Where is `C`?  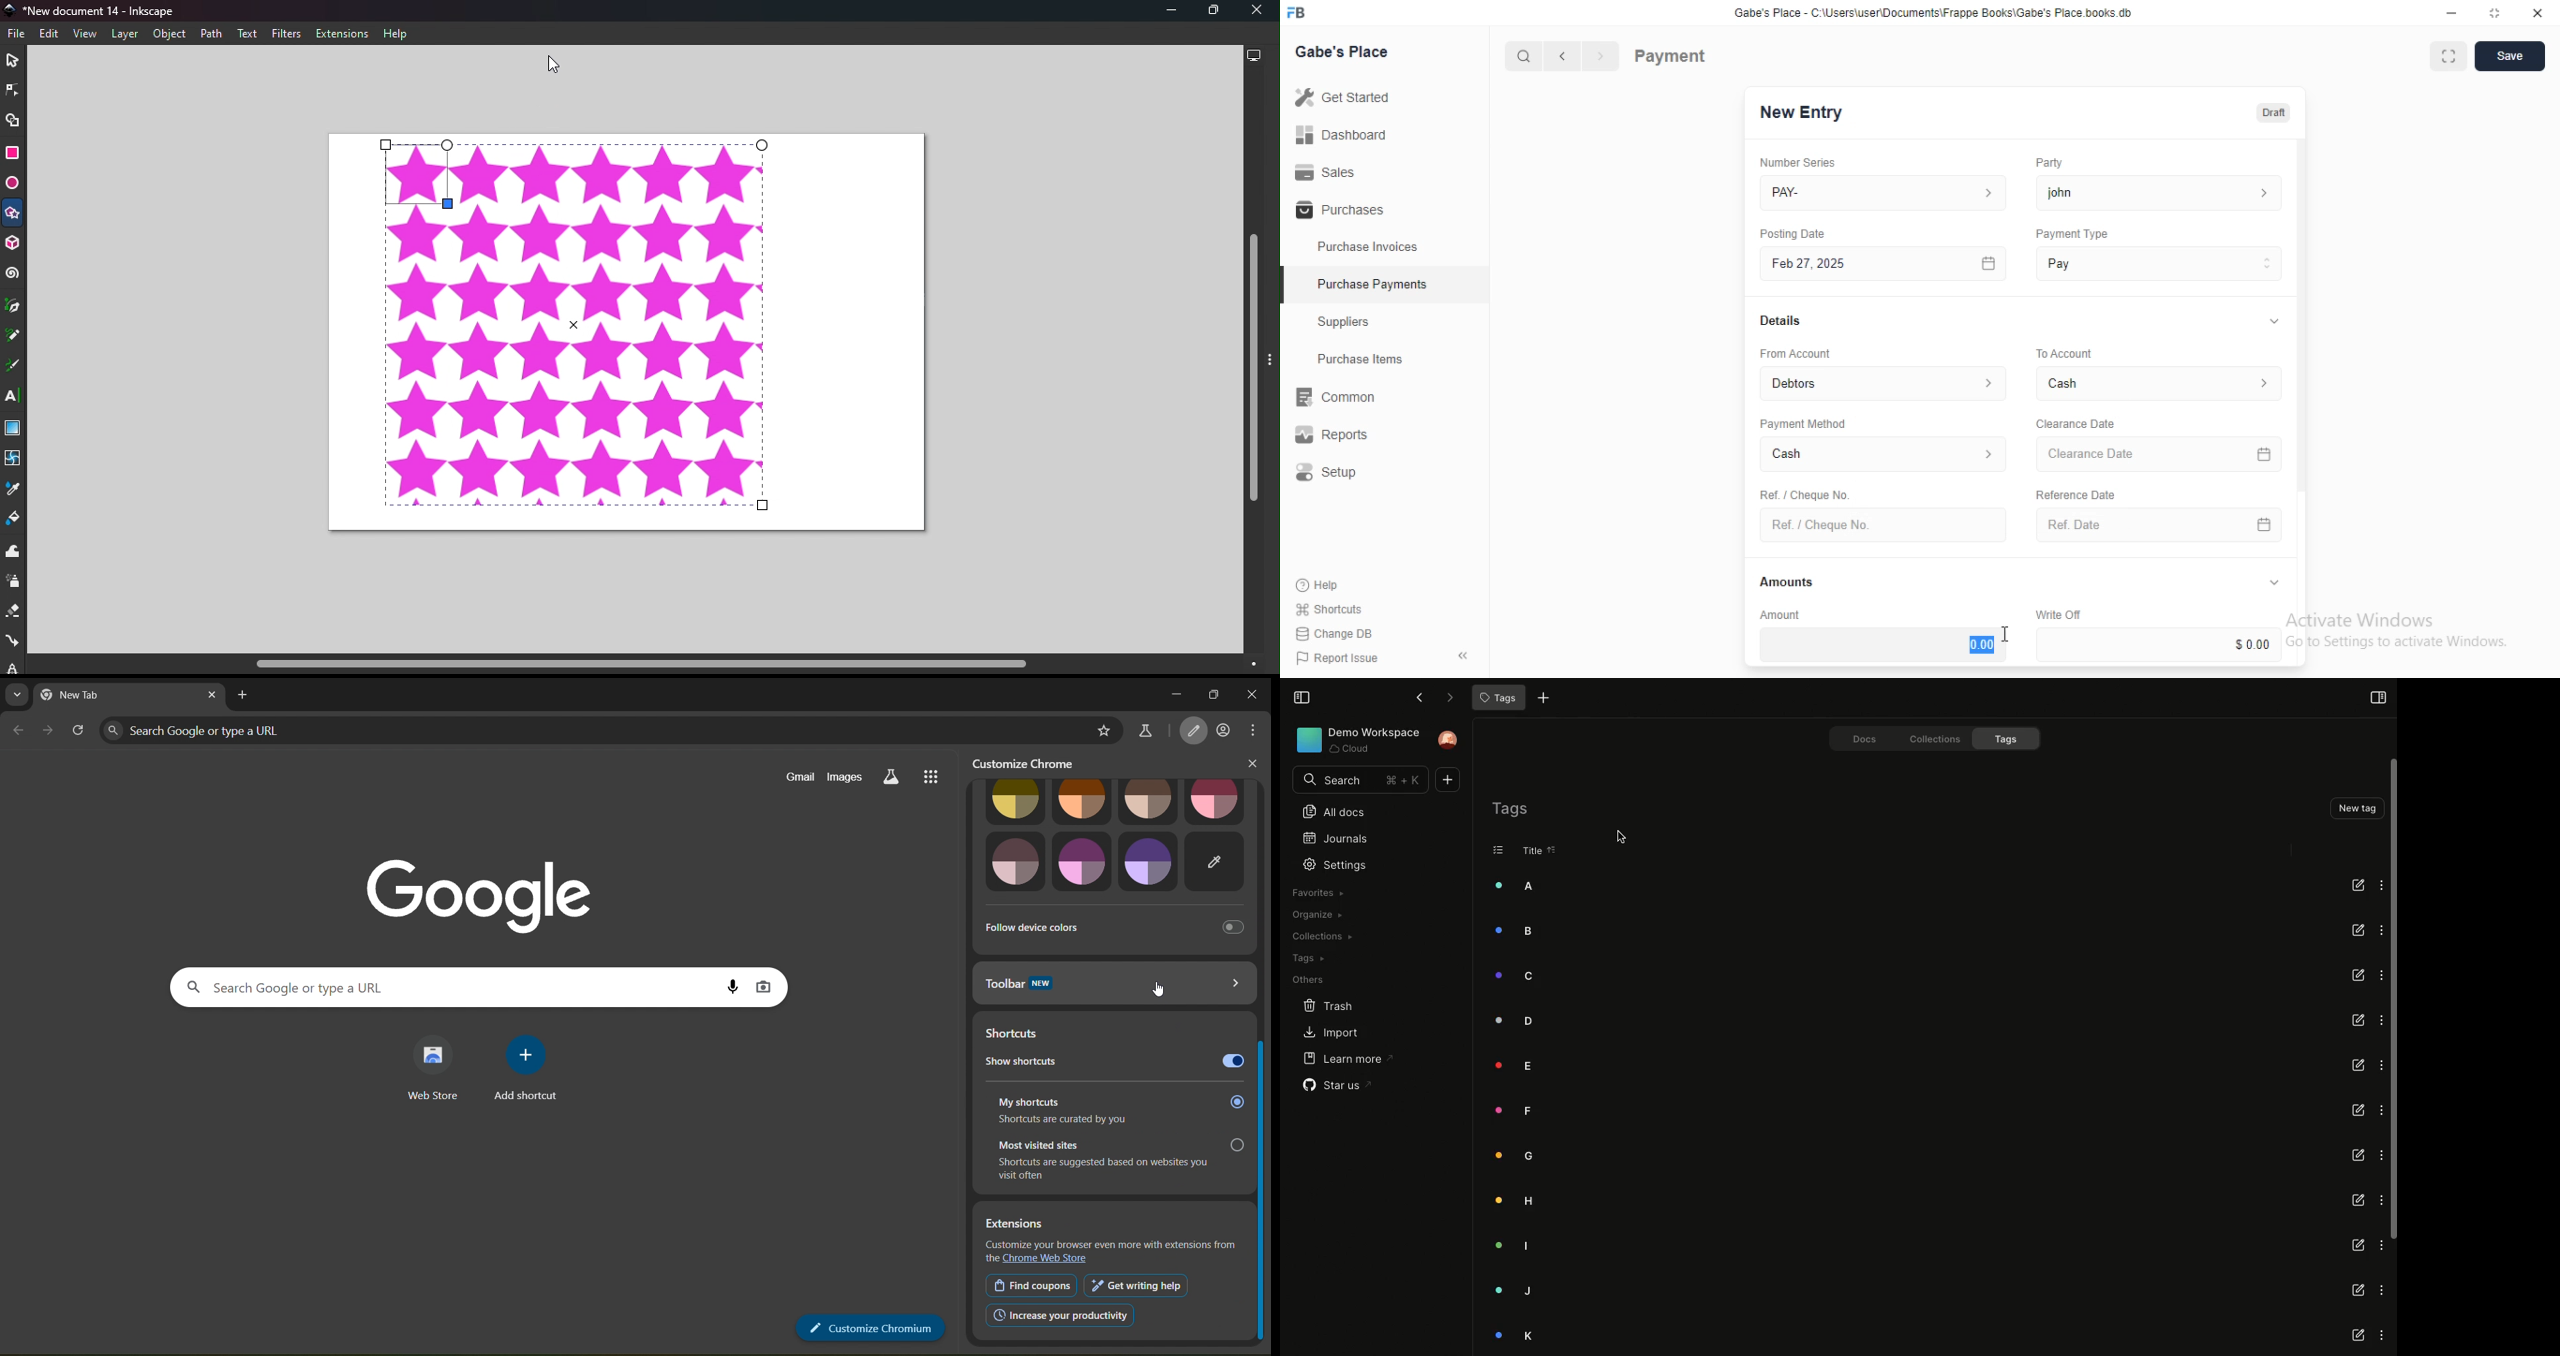
C is located at coordinates (1514, 977).